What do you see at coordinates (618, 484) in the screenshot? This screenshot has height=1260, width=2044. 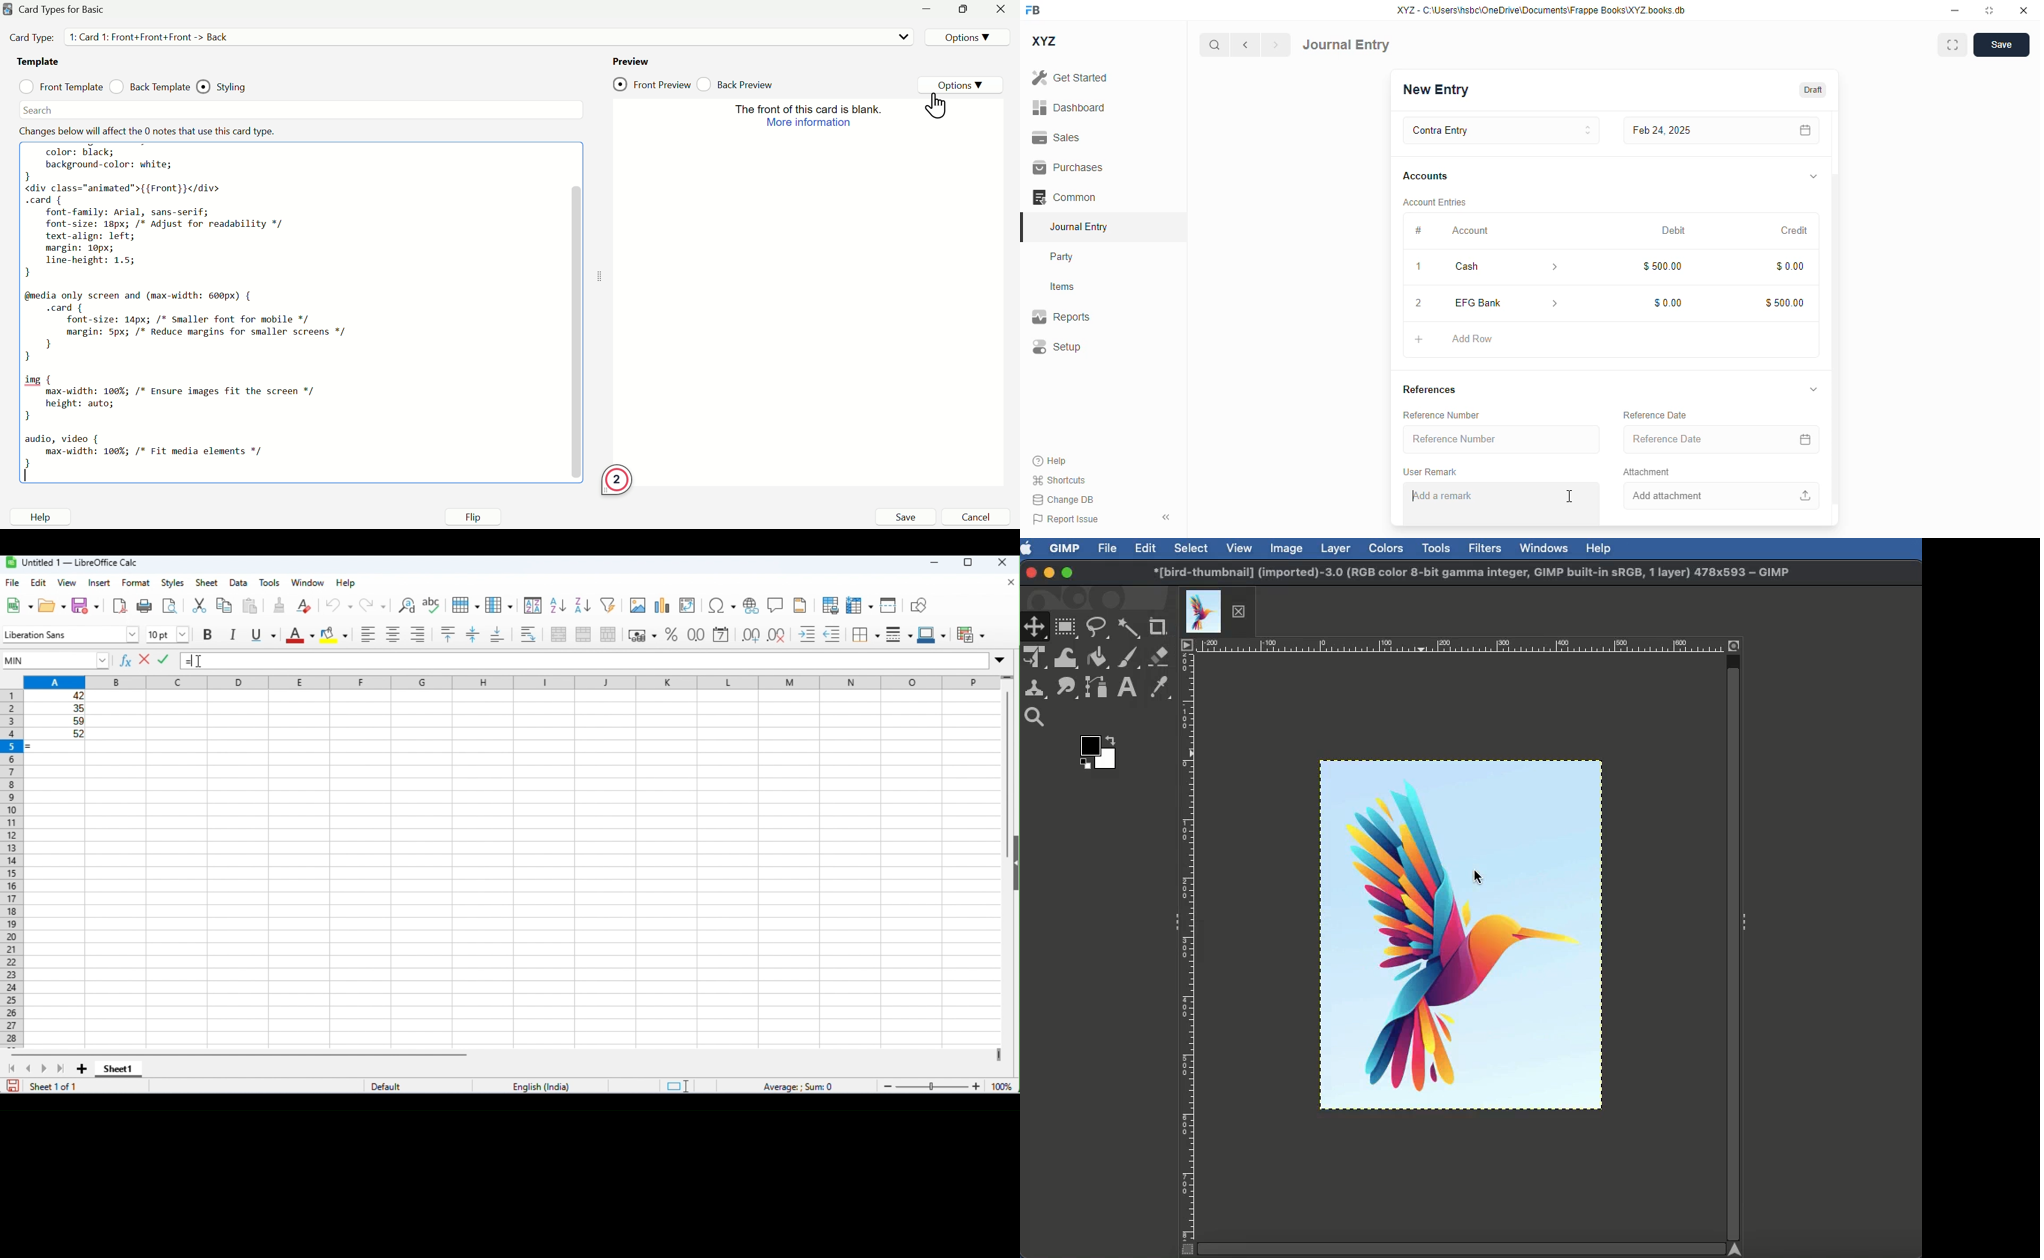 I see `2` at bounding box center [618, 484].